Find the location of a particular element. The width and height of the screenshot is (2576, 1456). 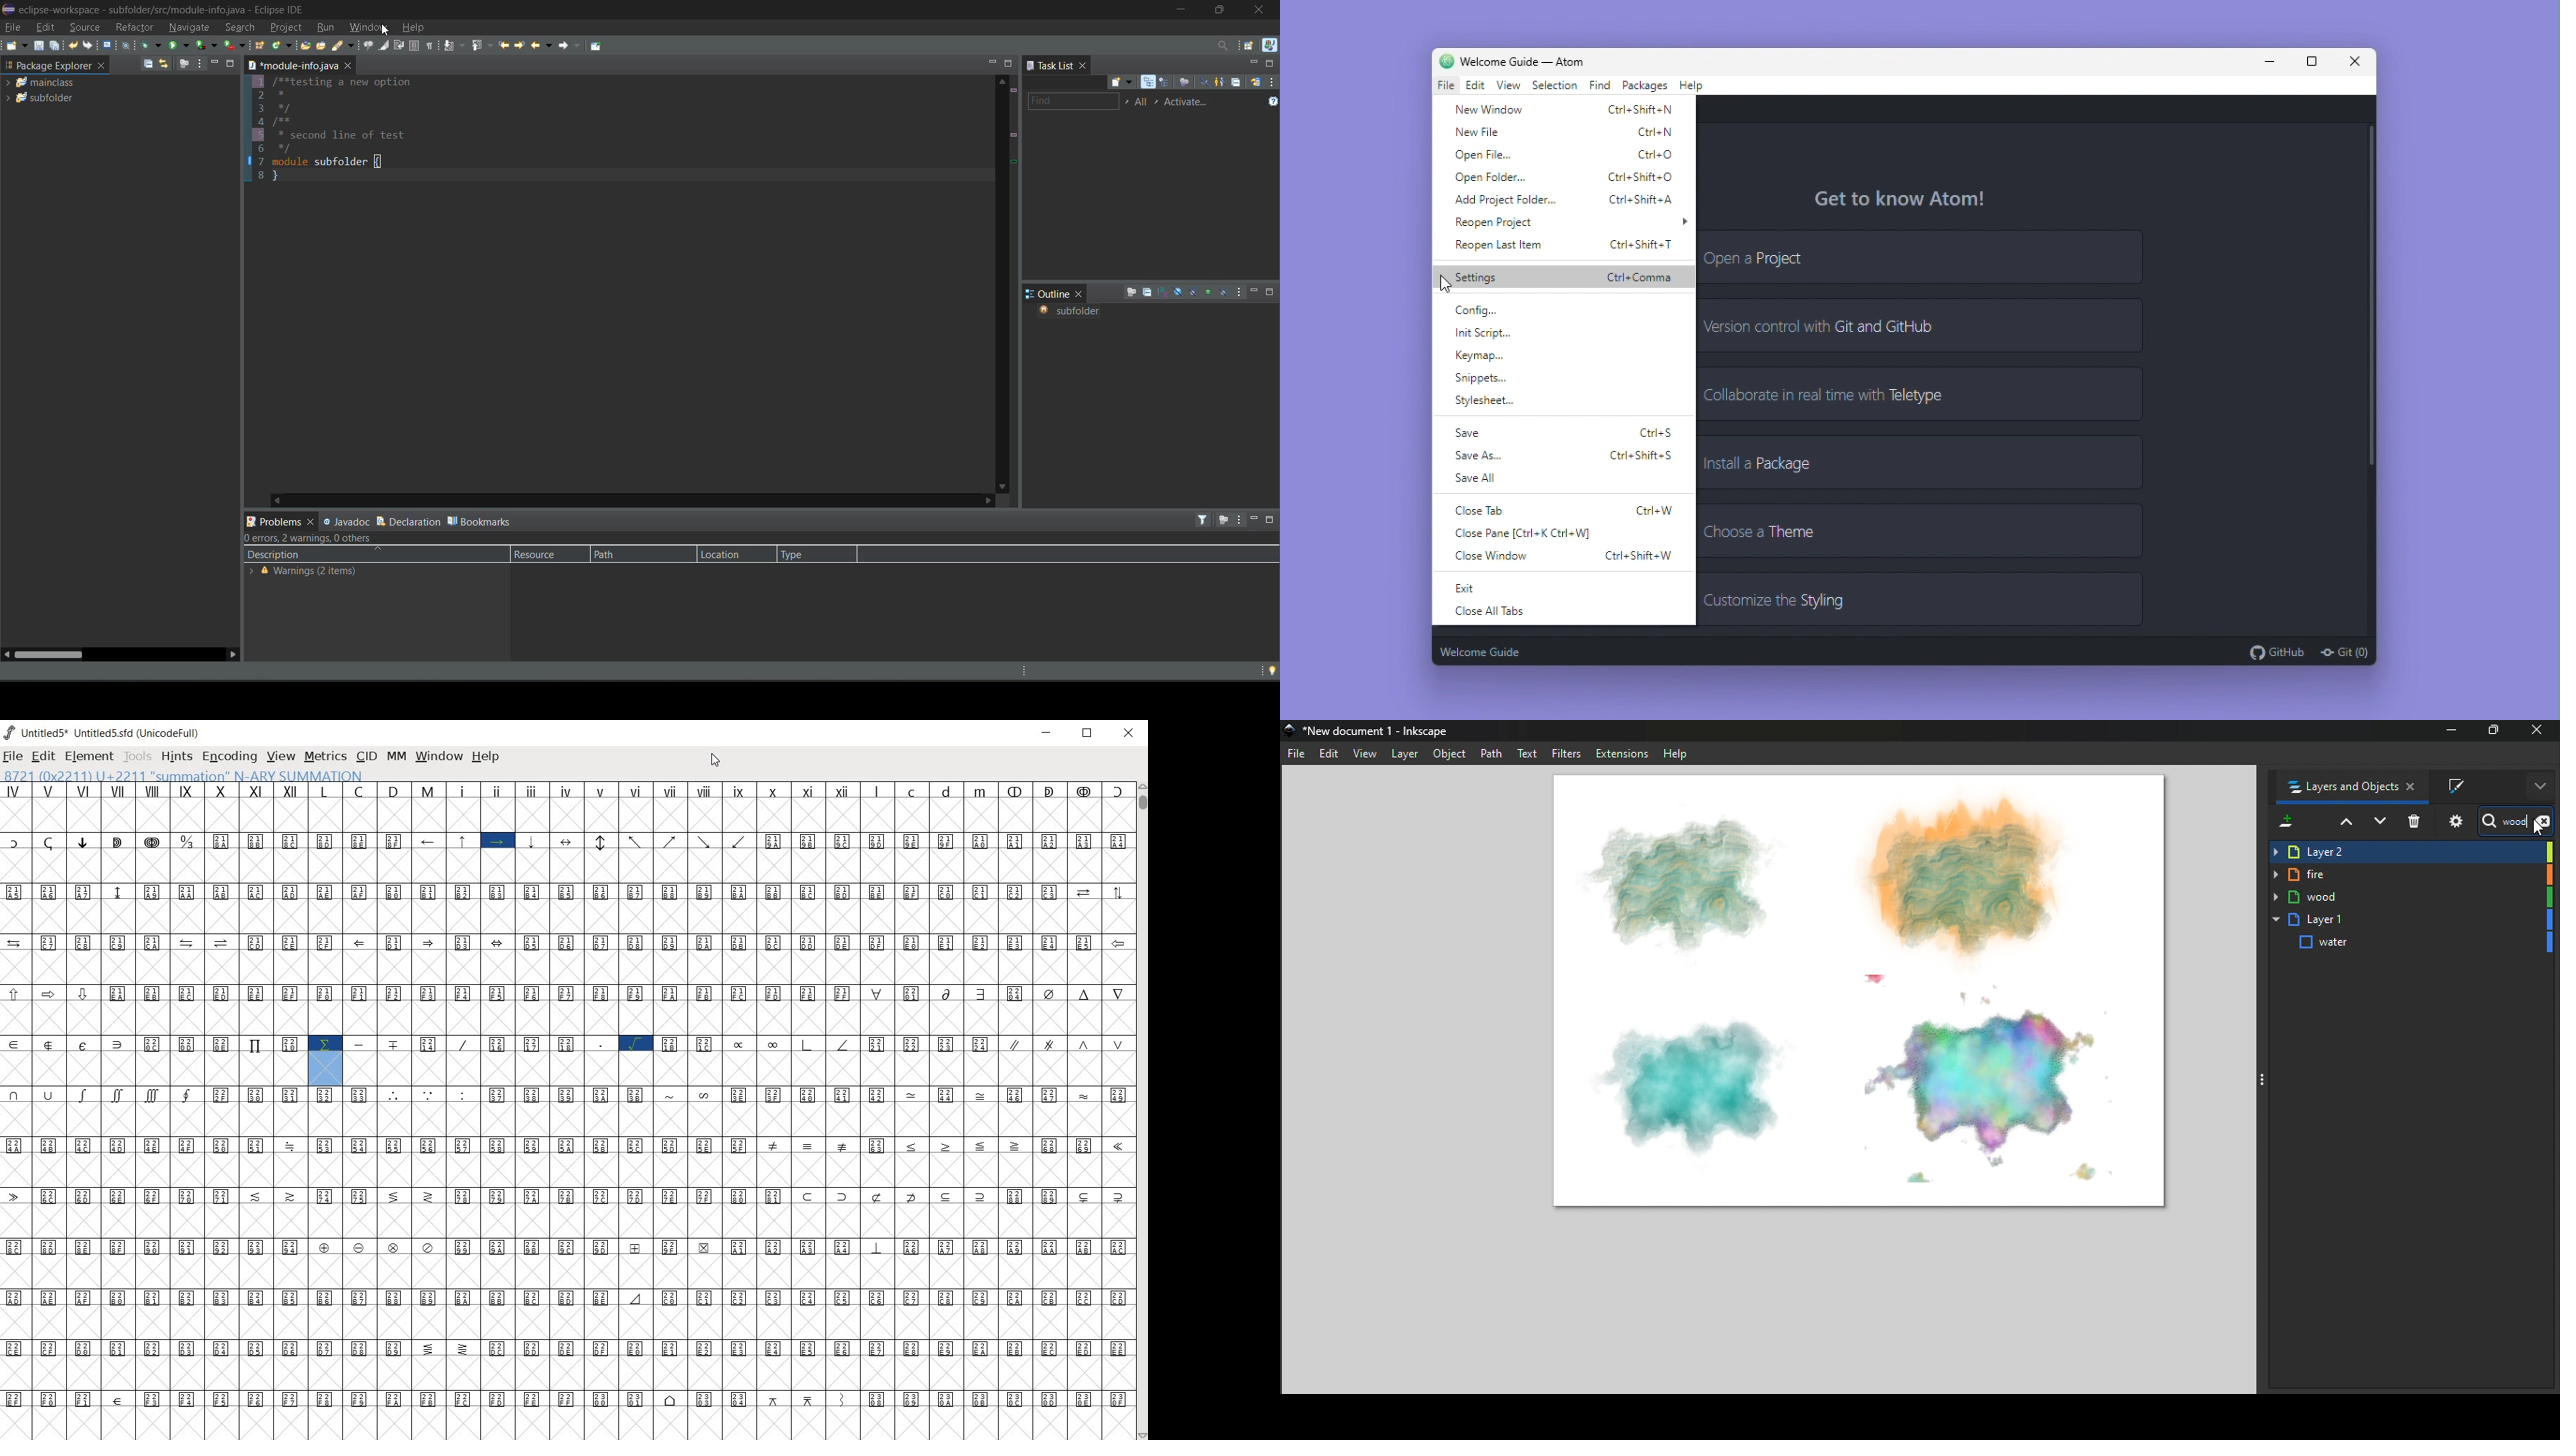

small letters l c d m is located at coordinates (933, 788).